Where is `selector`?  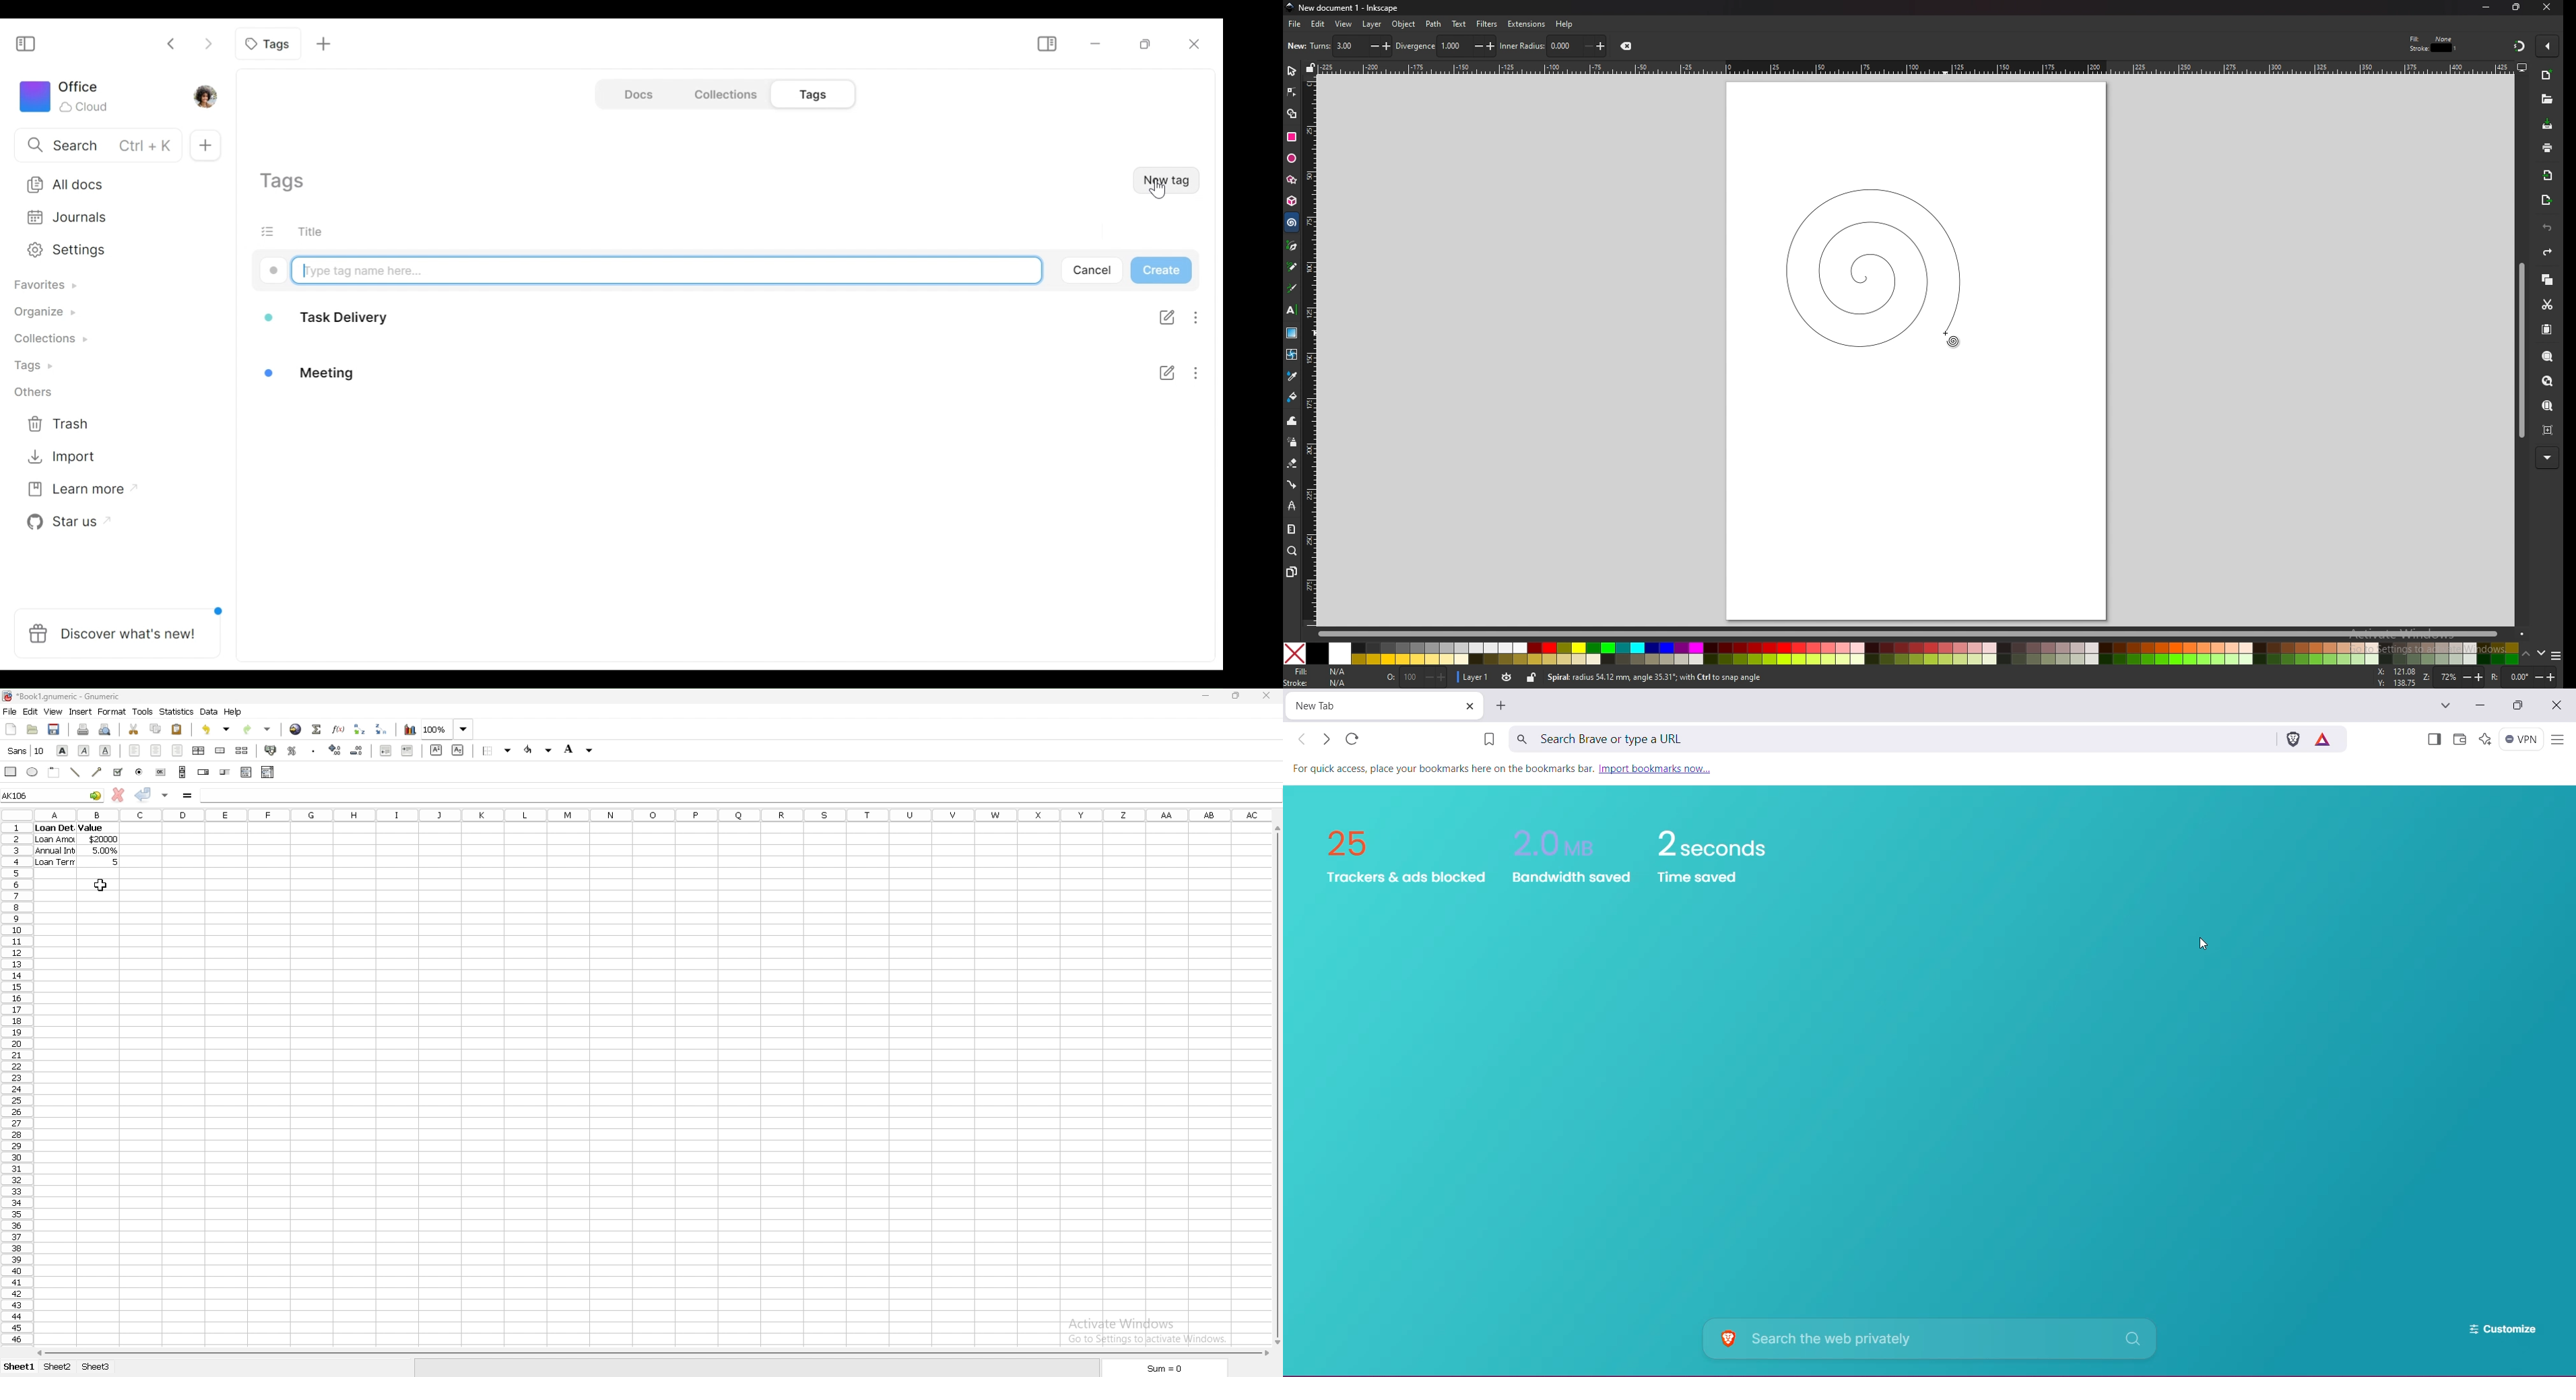
selector is located at coordinates (1292, 71).